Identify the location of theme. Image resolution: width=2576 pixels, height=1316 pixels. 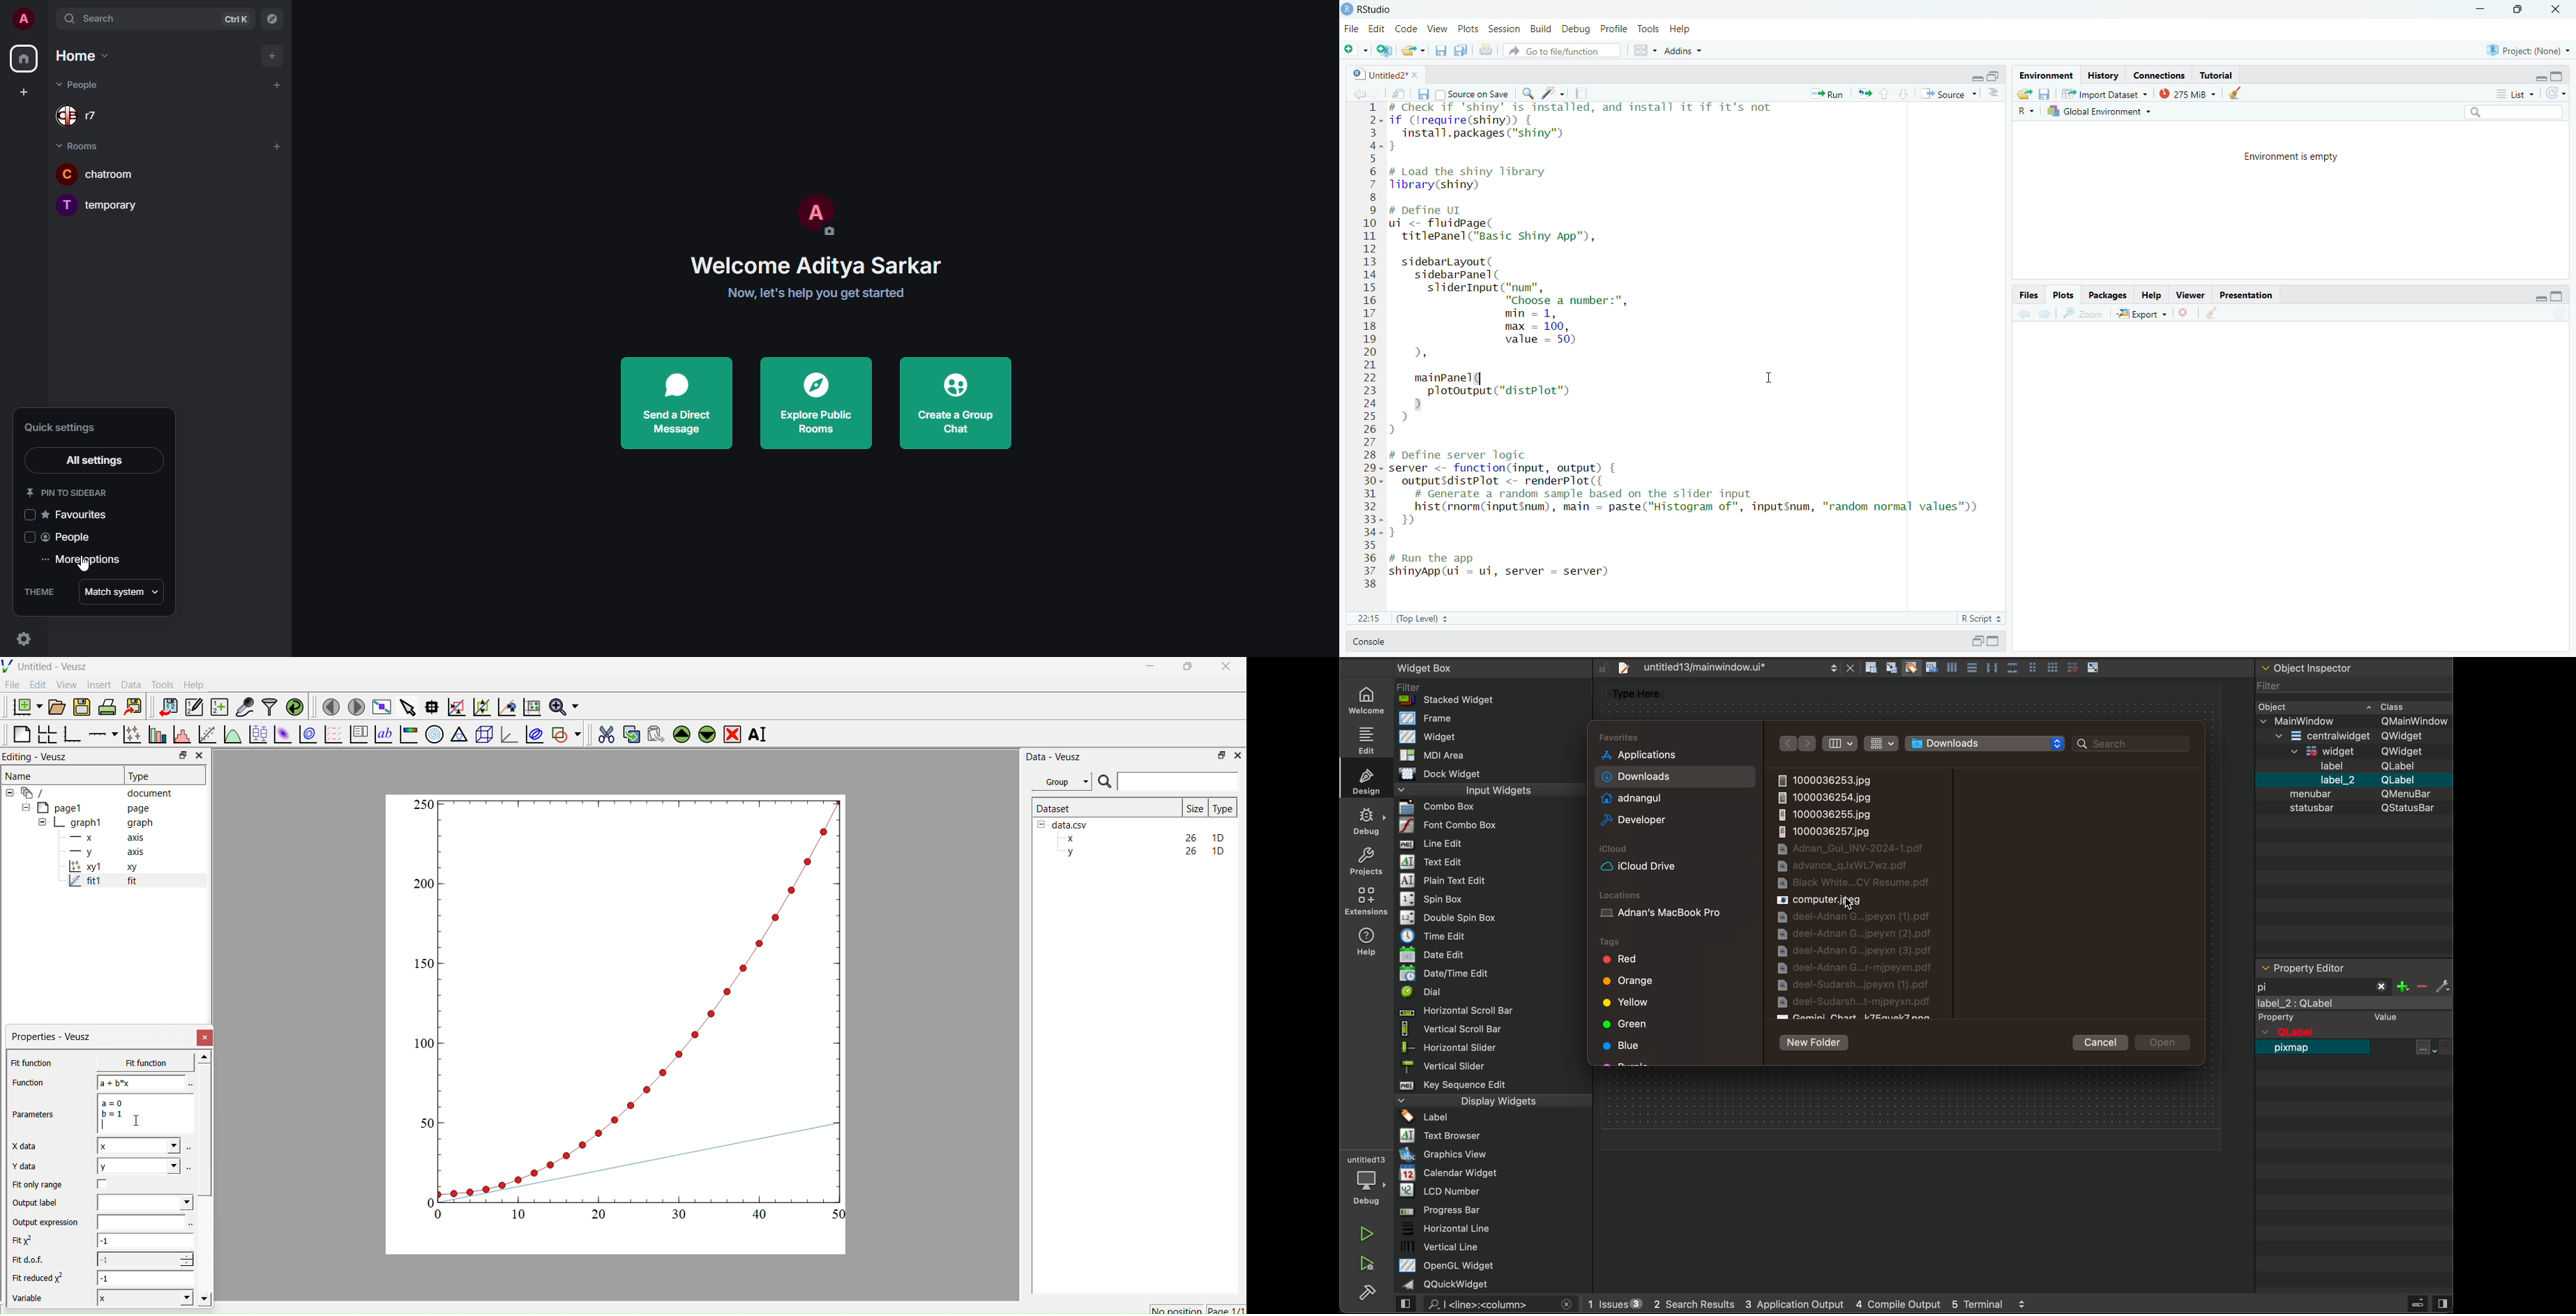
(38, 591).